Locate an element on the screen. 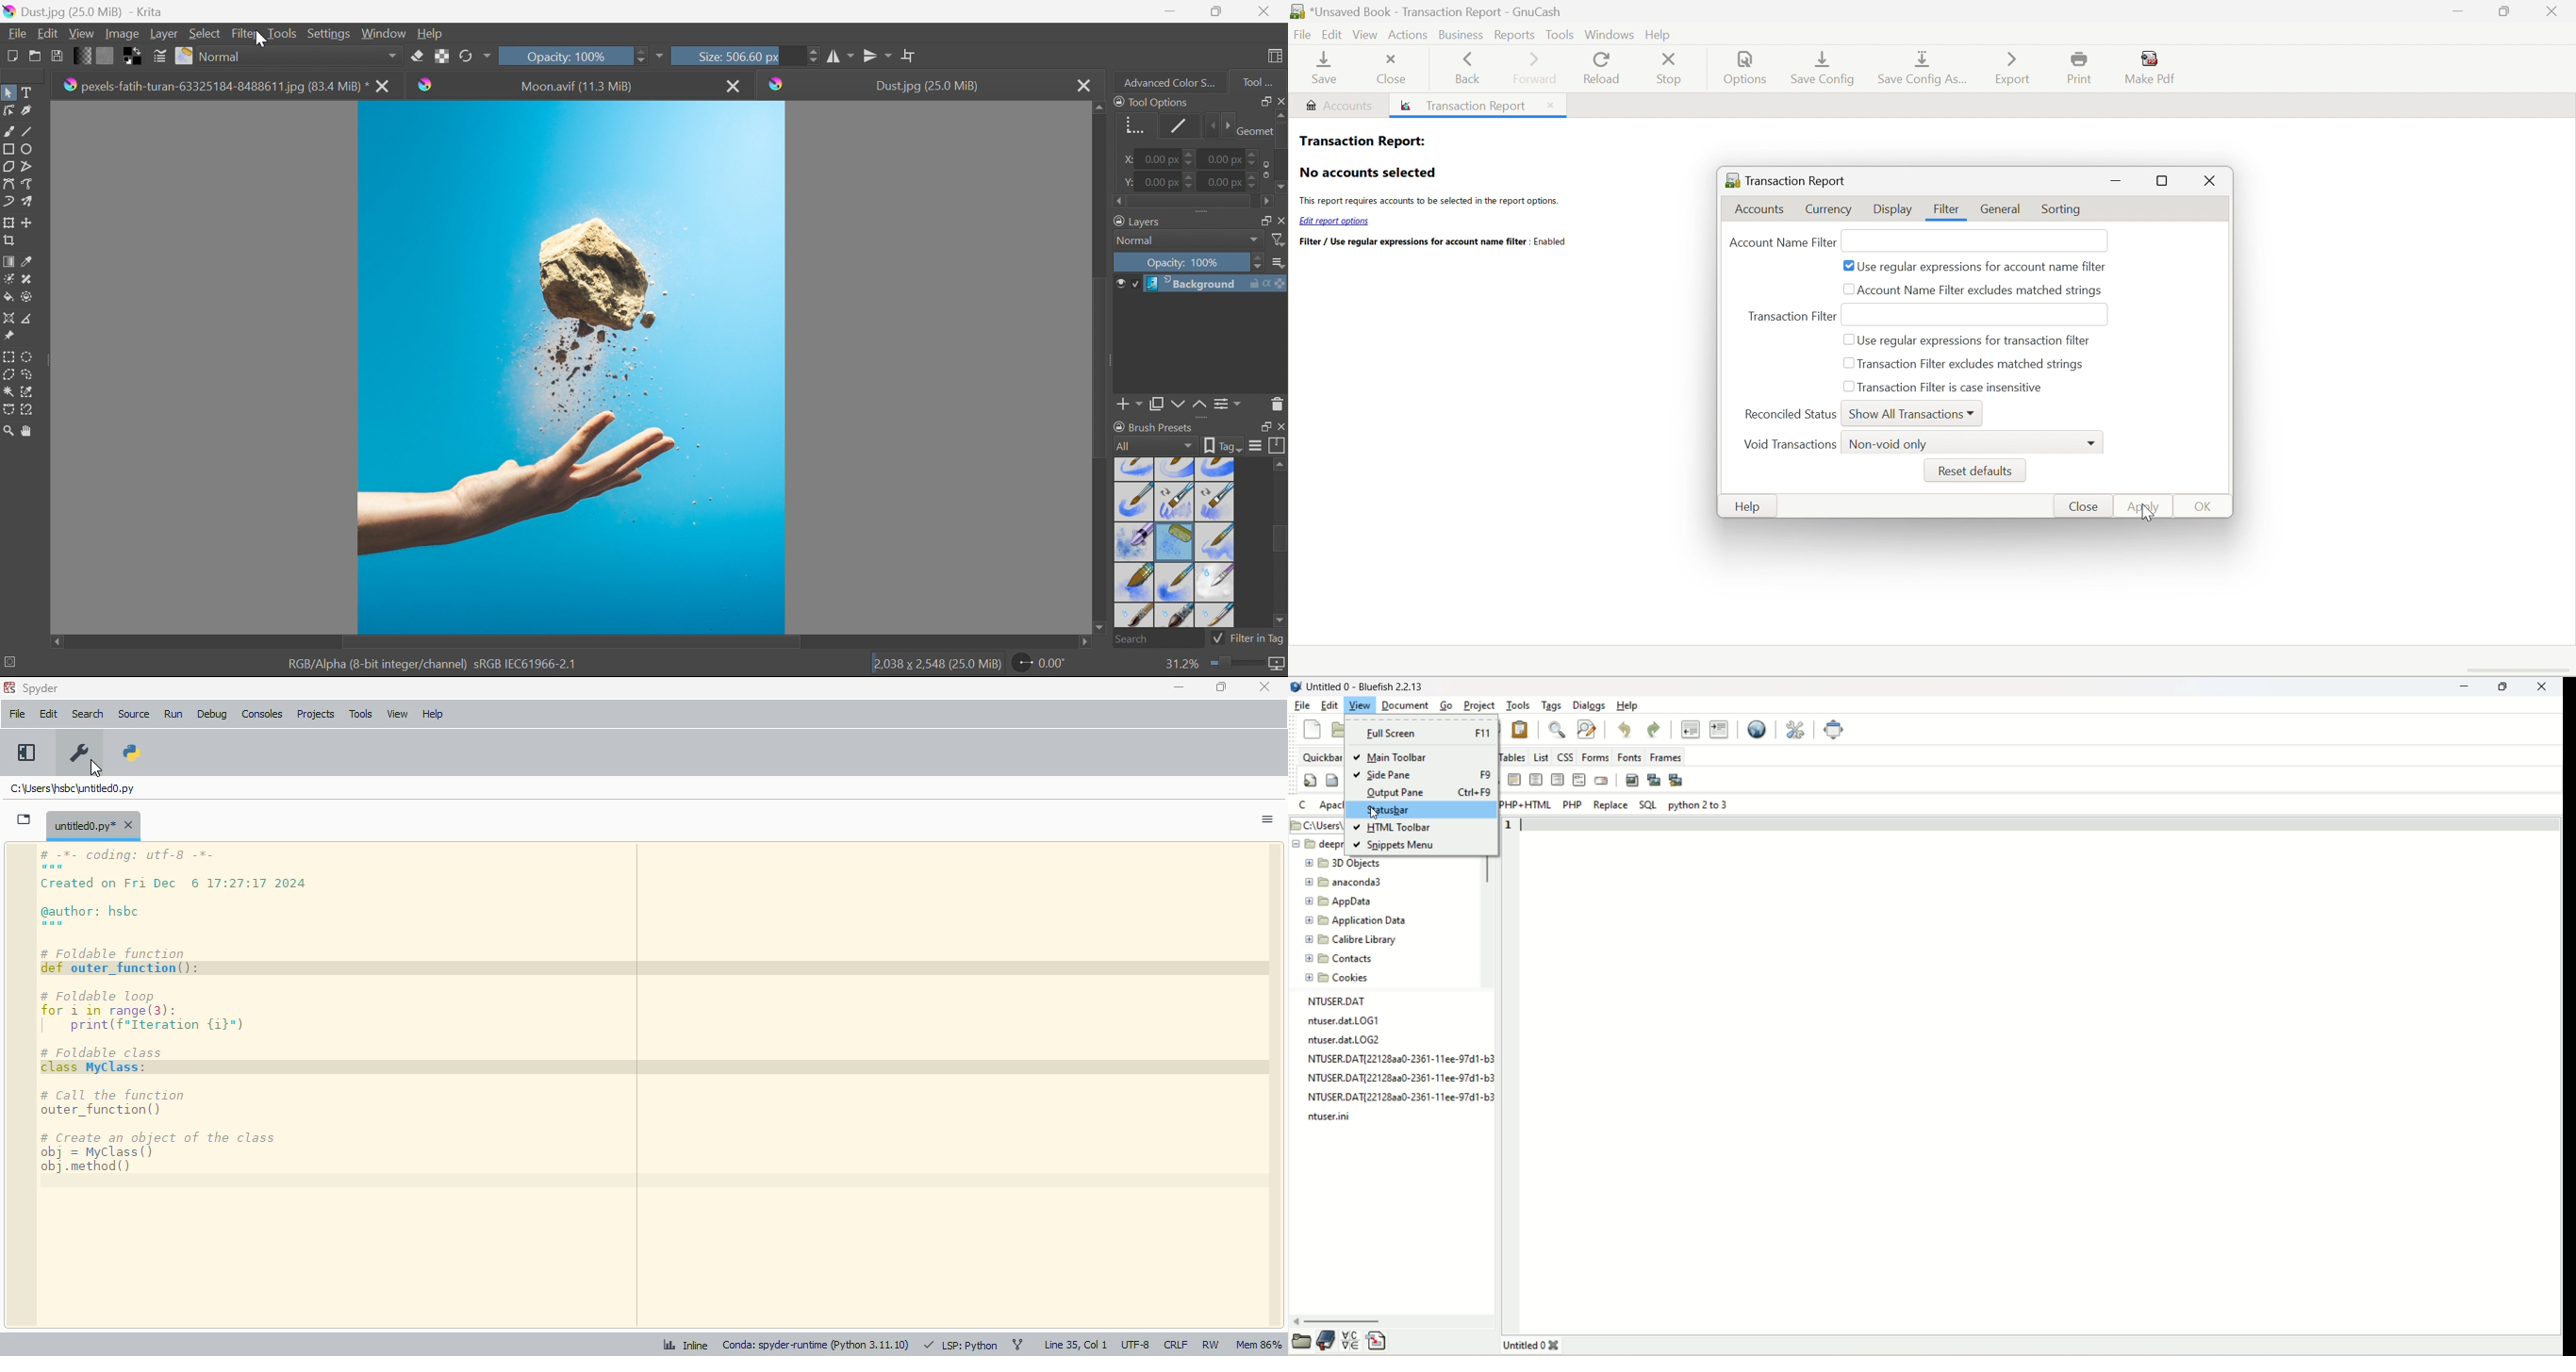 The width and height of the screenshot is (2576, 1372). Add Layer is located at coordinates (1130, 406).